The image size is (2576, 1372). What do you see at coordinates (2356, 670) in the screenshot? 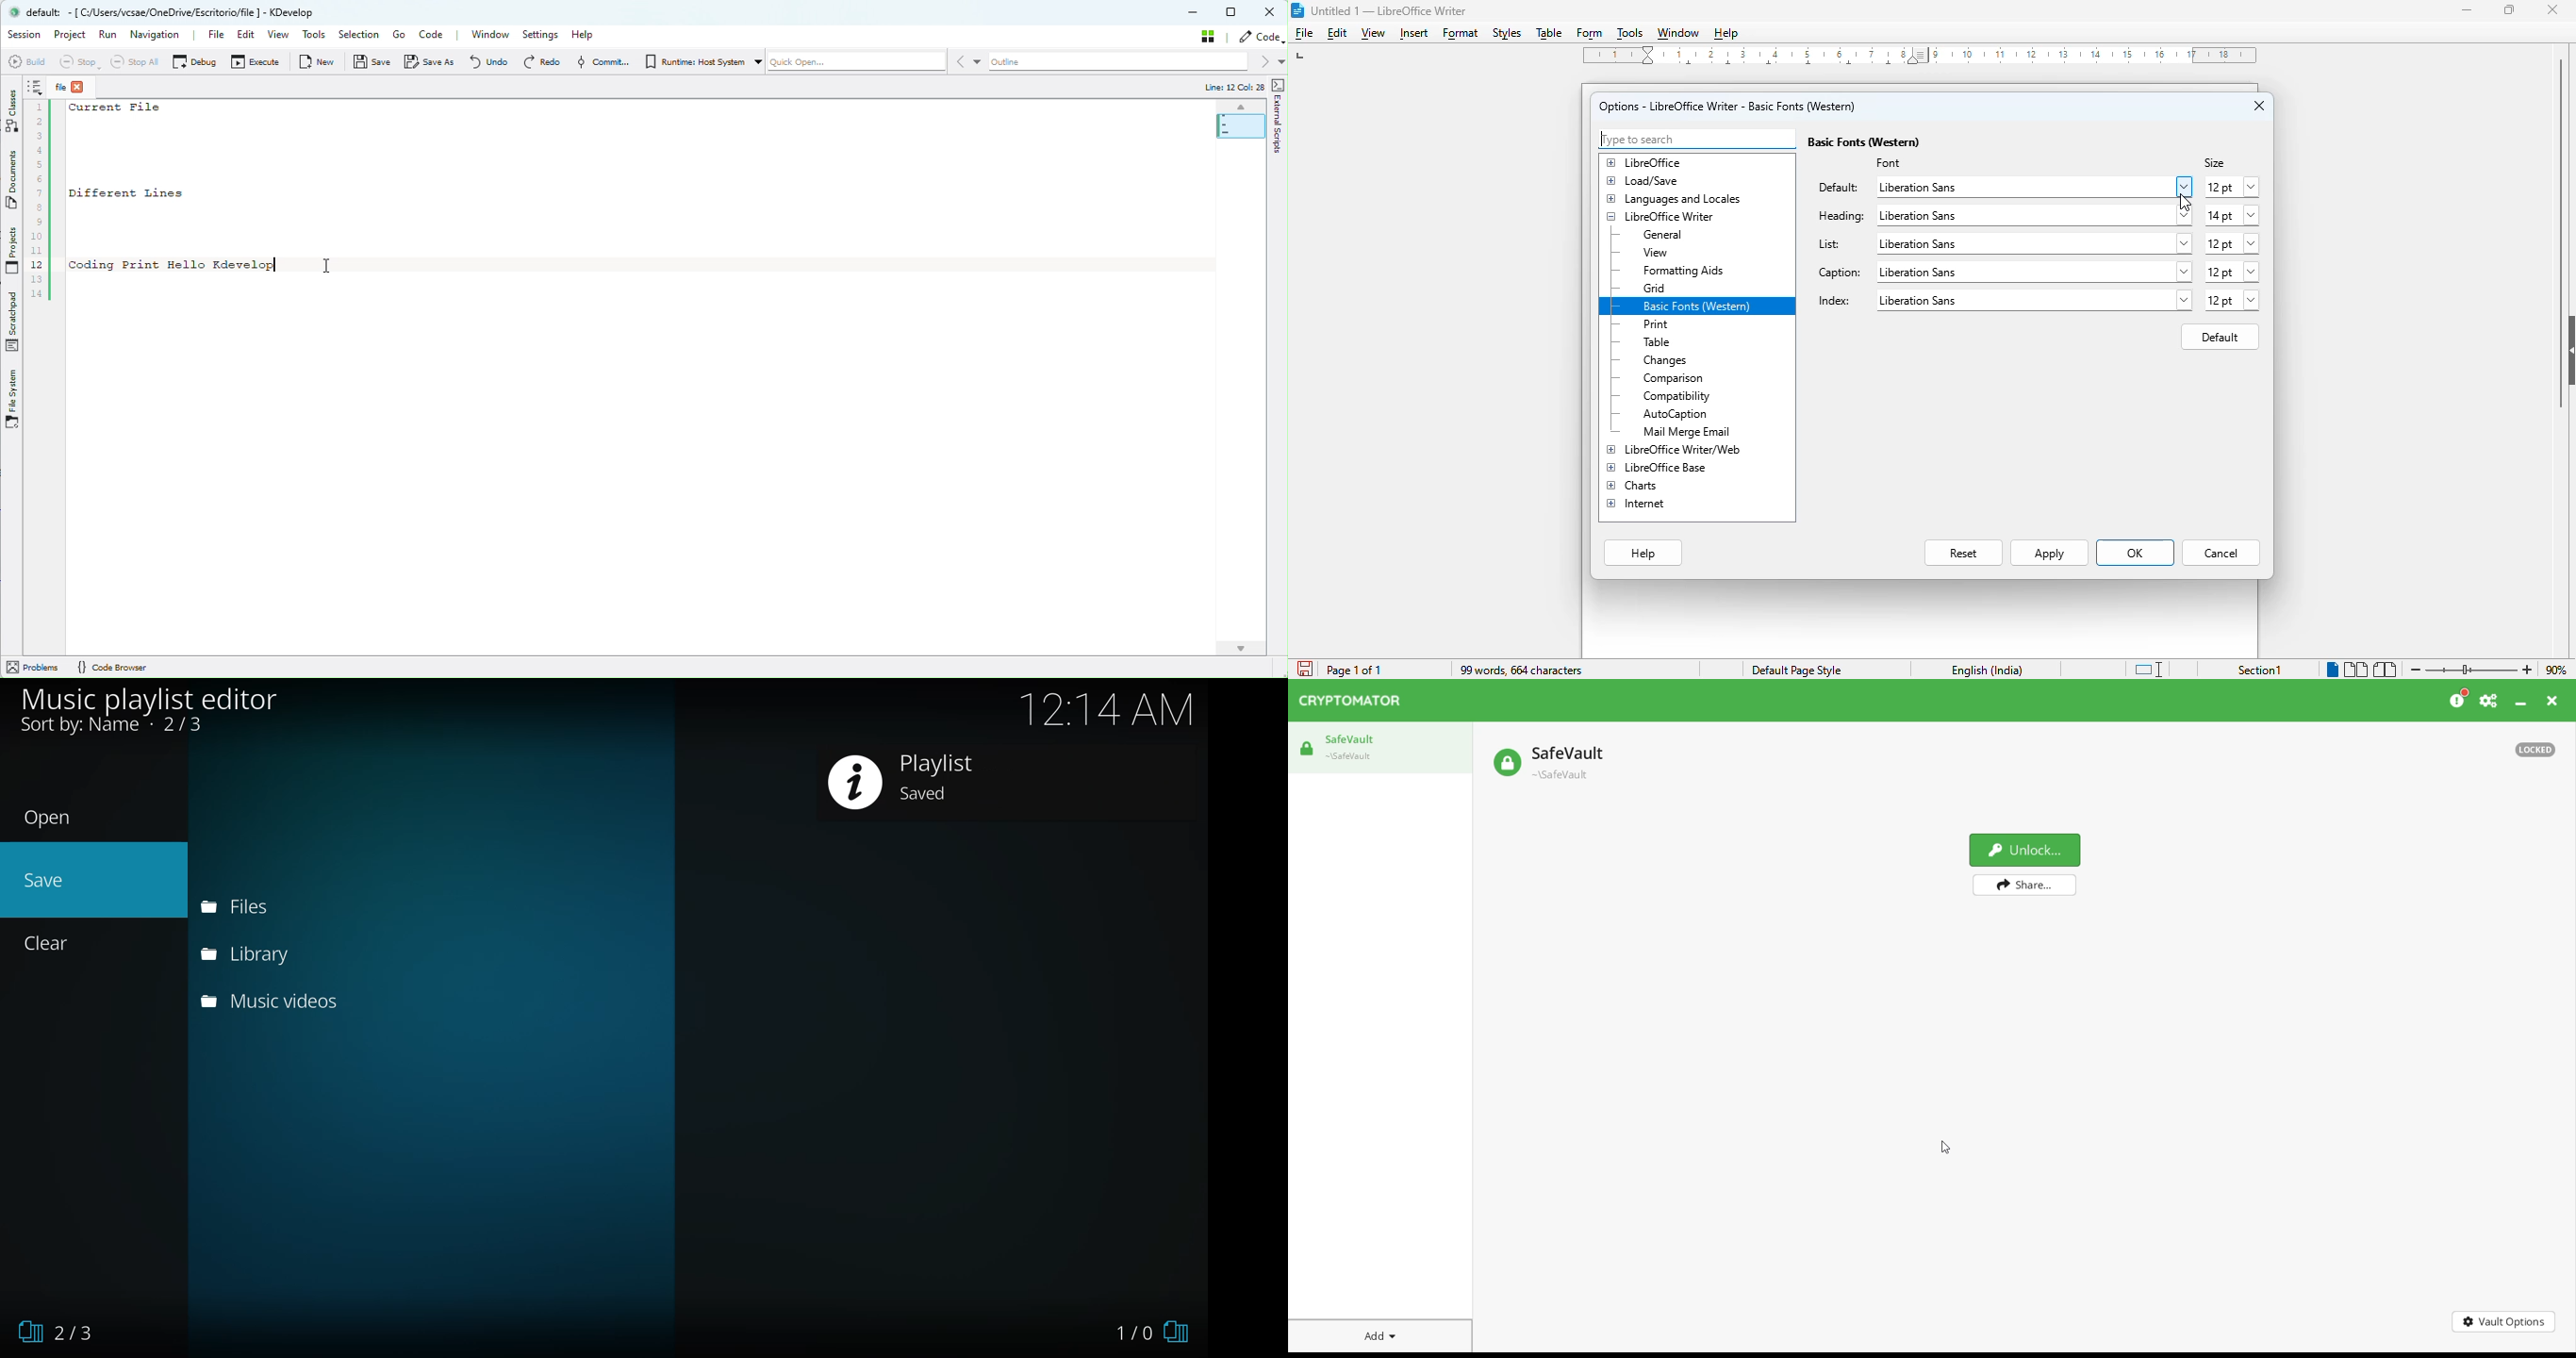
I see `multi-page view` at bounding box center [2356, 670].